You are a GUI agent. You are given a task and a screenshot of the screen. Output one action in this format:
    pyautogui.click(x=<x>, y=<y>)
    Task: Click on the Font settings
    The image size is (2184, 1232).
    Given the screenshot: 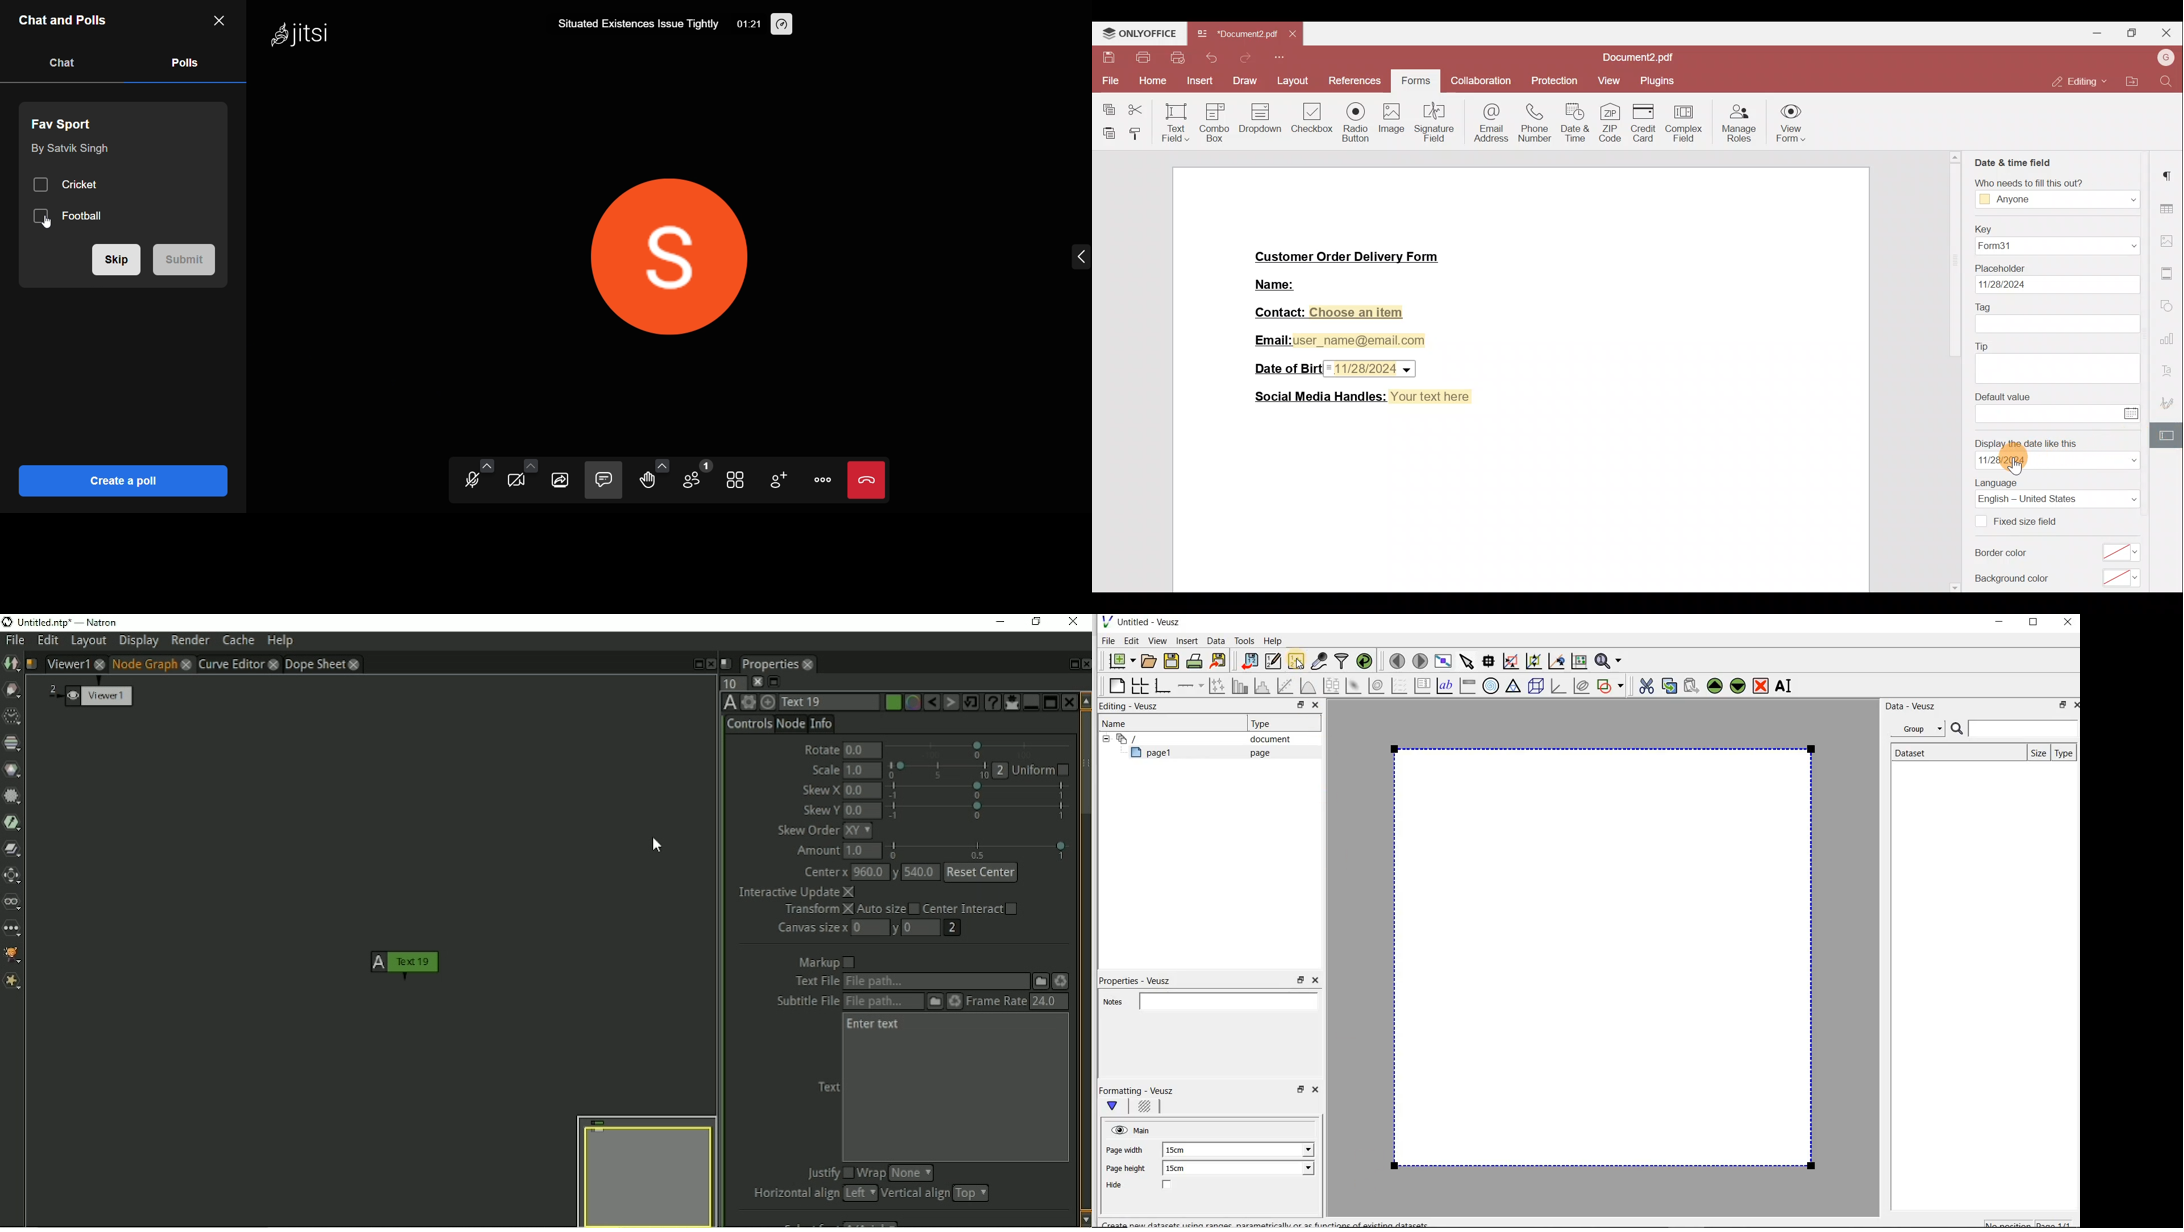 What is the action you would take?
    pyautogui.click(x=2169, y=372)
    